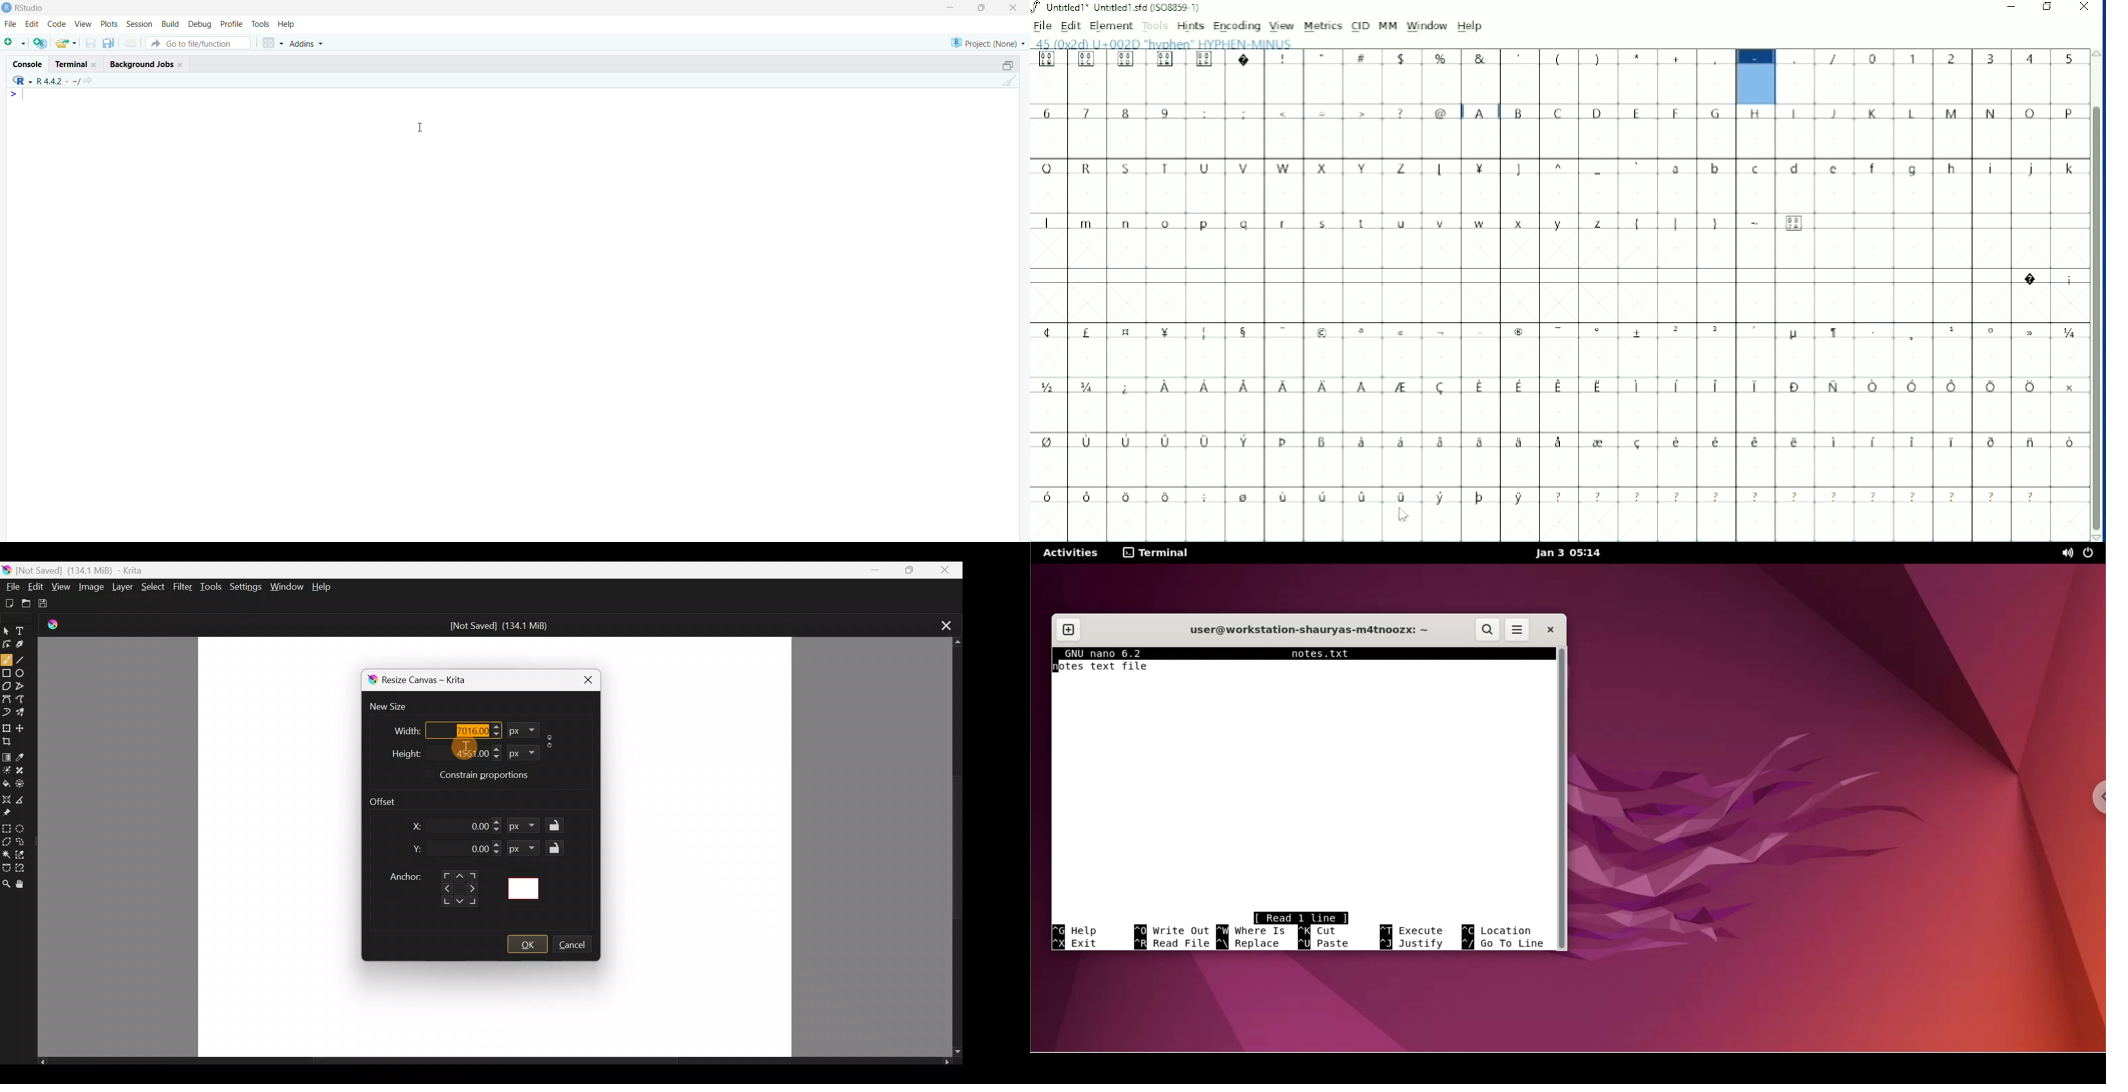 The height and width of the screenshot is (1092, 2128). I want to click on Addins, so click(309, 44).